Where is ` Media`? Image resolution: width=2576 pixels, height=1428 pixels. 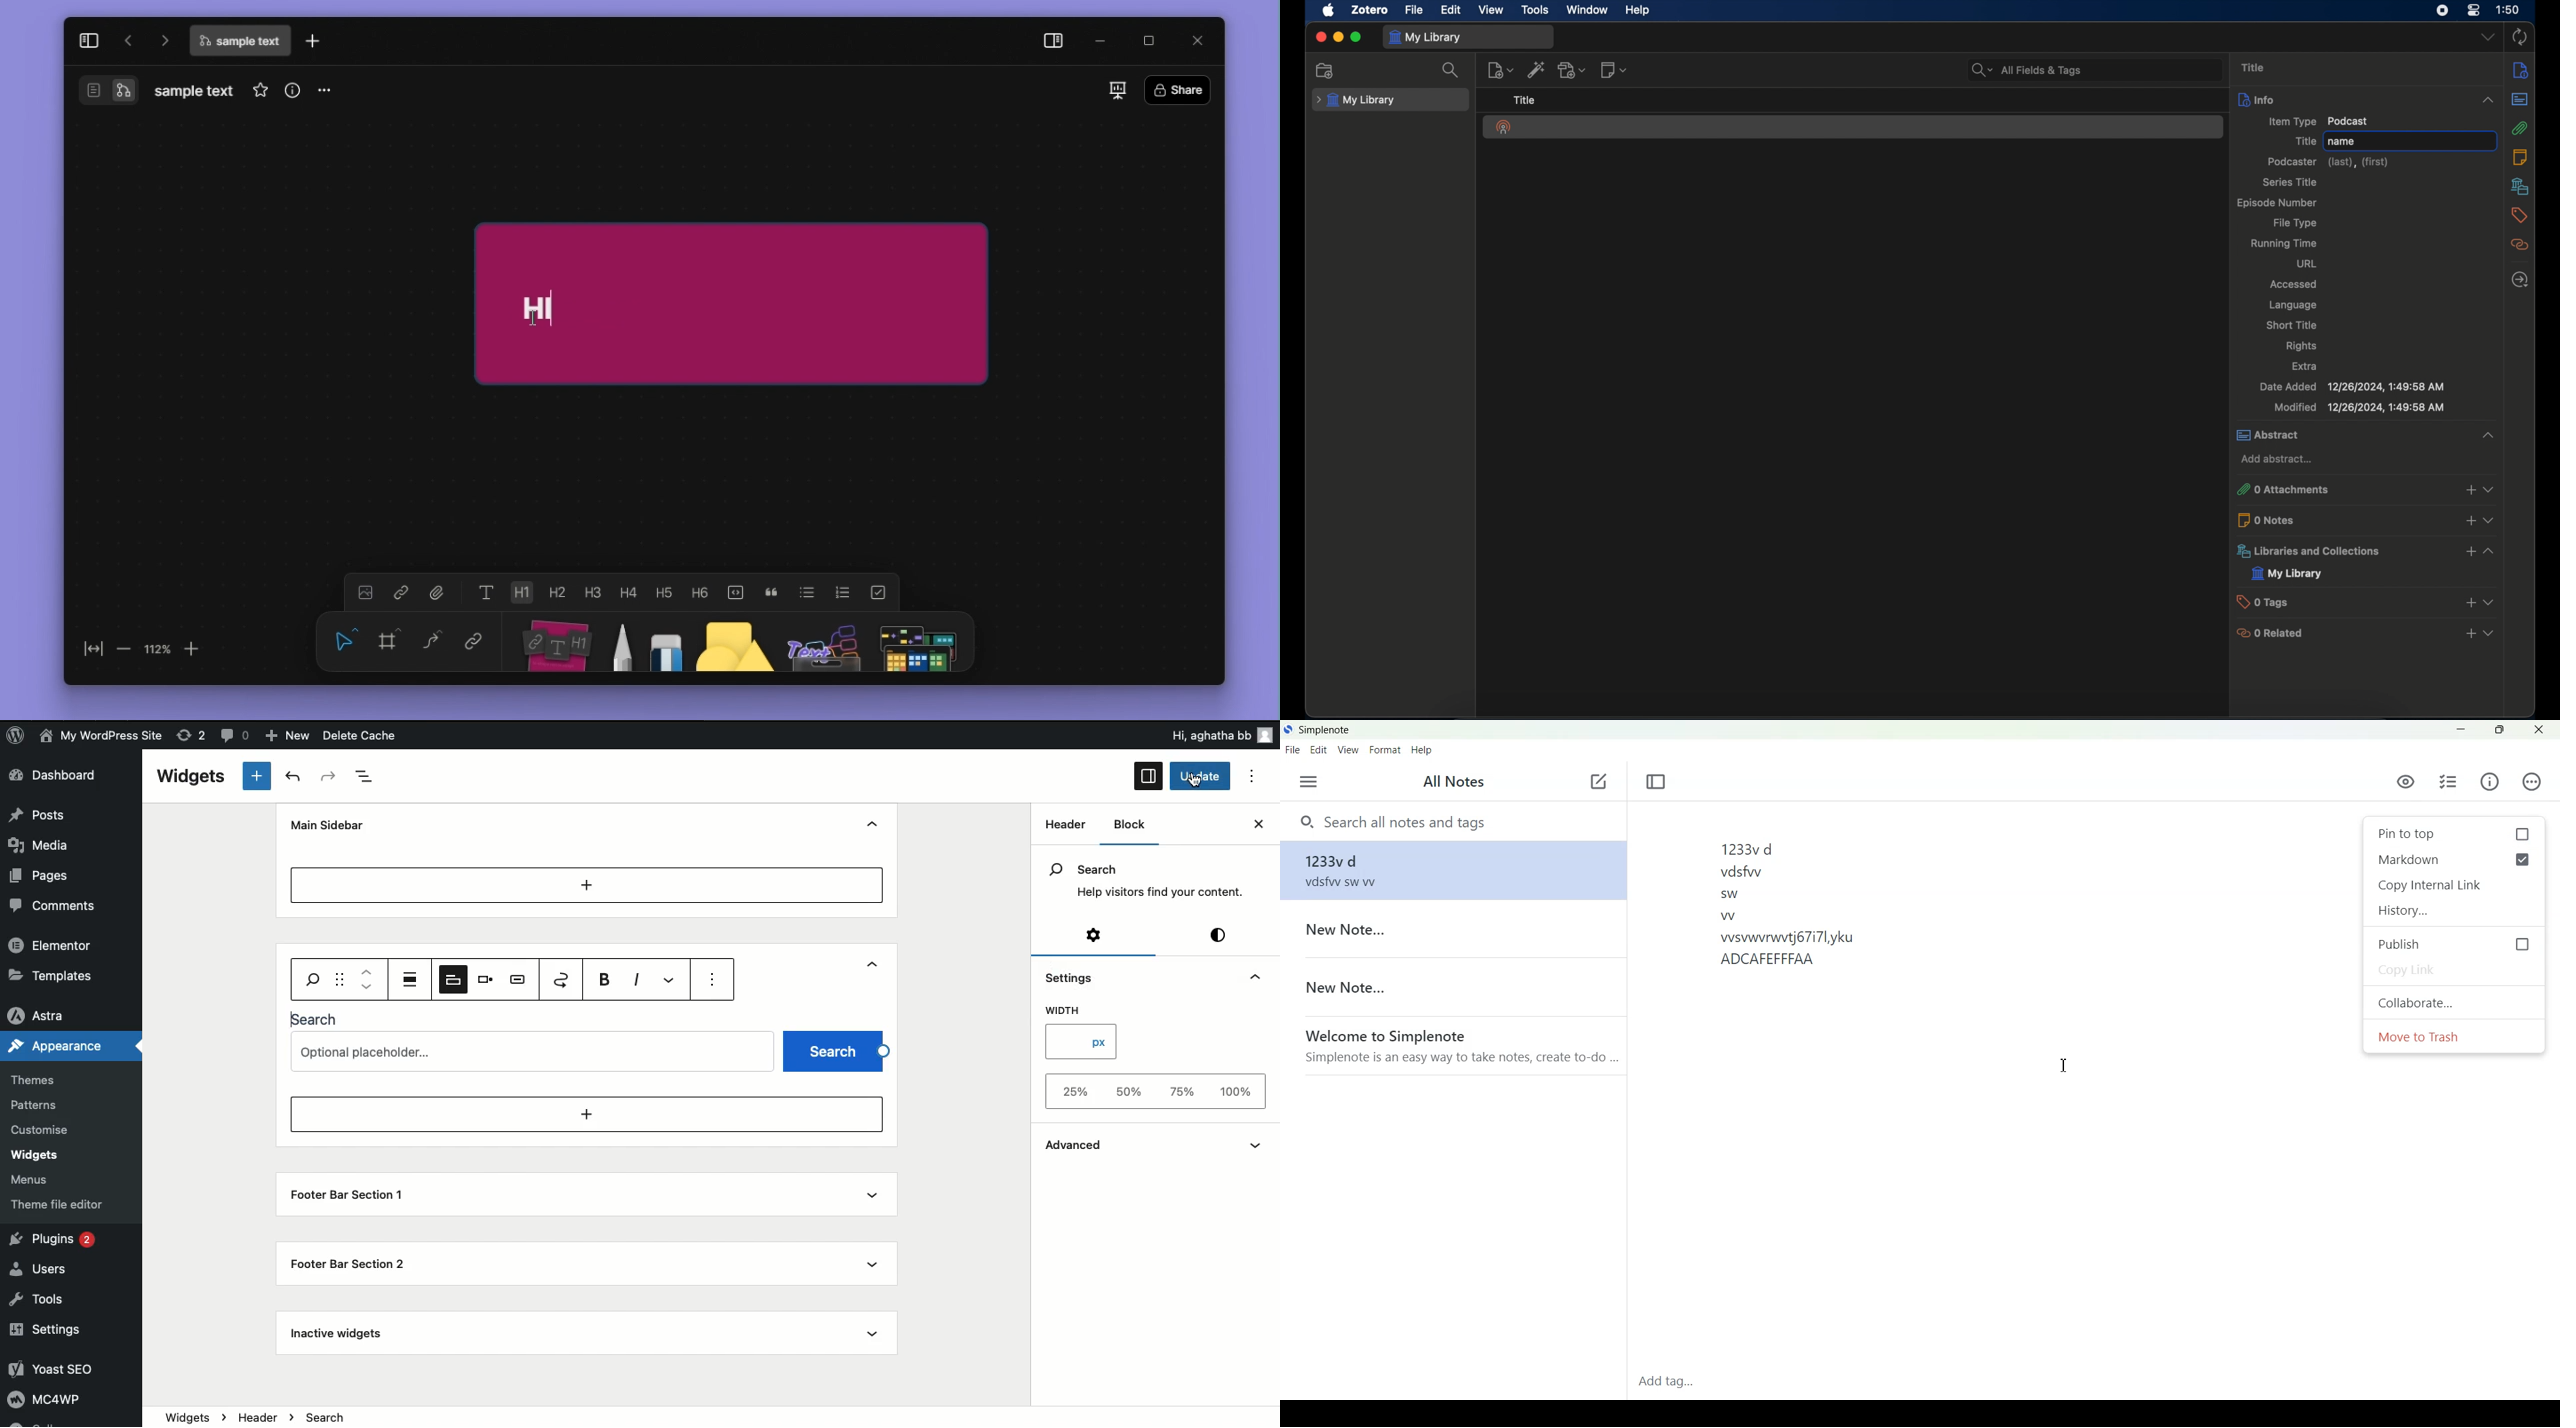  Media is located at coordinates (50, 844).